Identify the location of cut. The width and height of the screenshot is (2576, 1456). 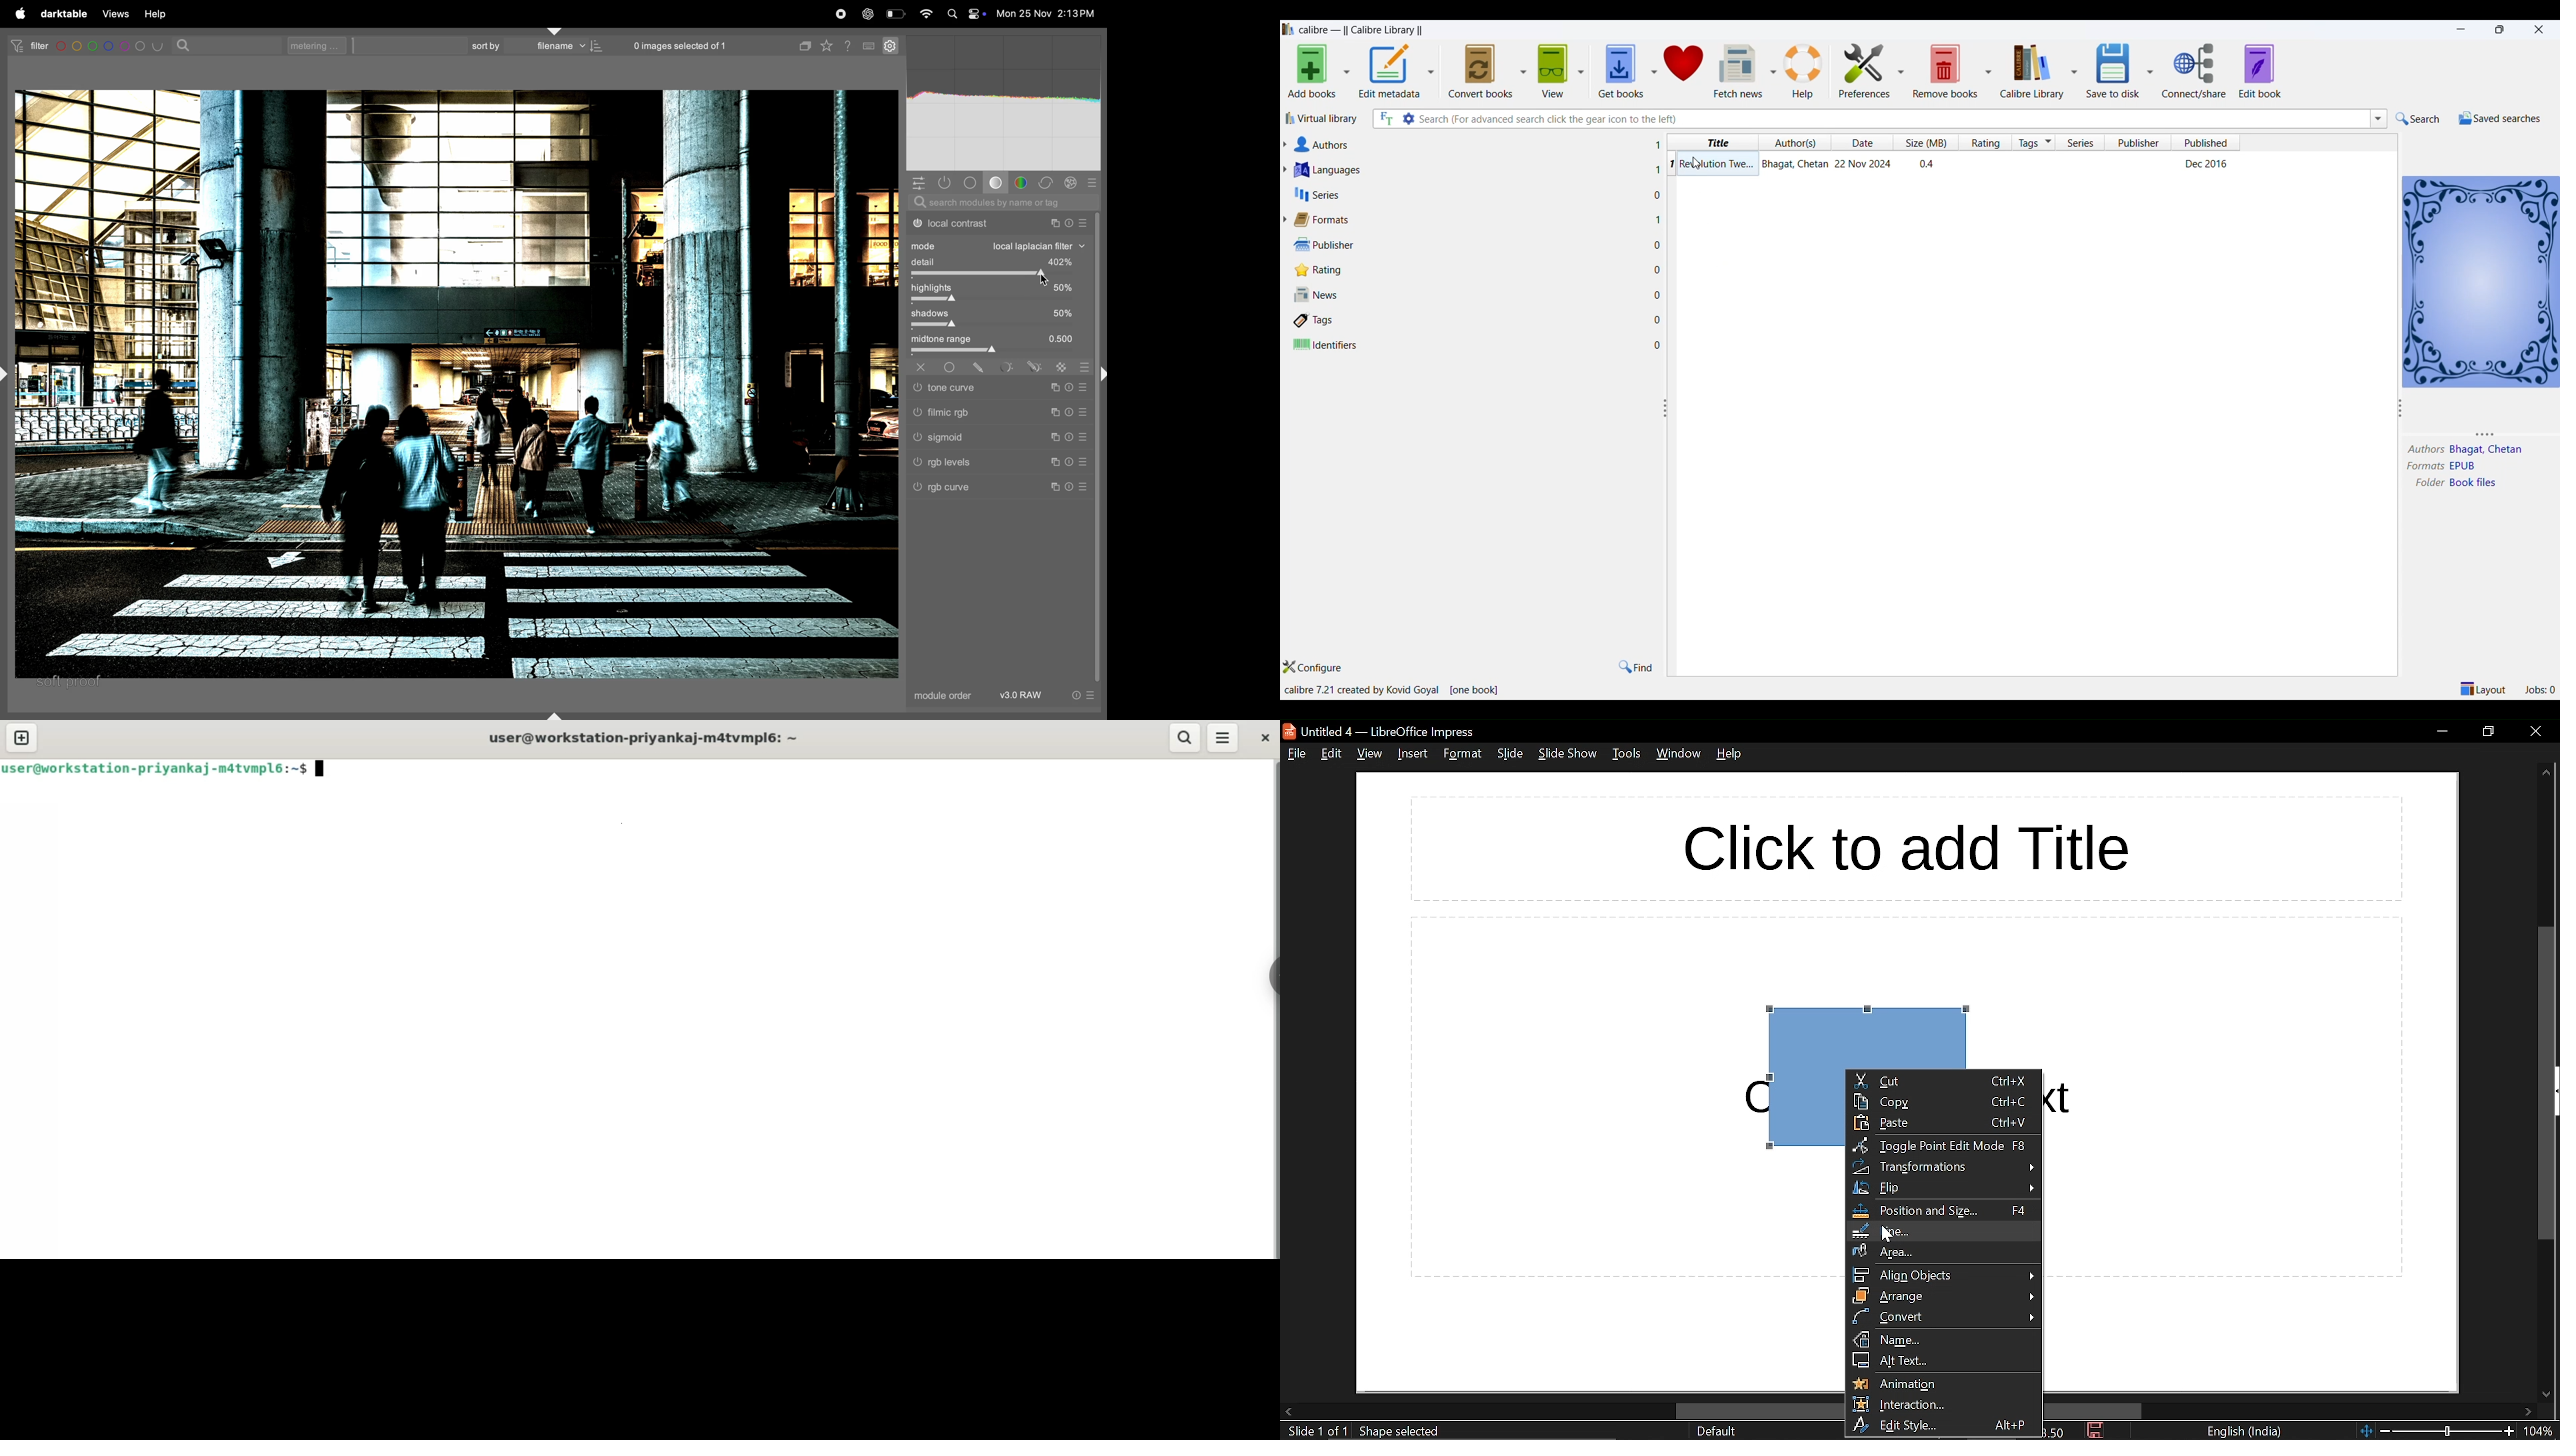
(1943, 1081).